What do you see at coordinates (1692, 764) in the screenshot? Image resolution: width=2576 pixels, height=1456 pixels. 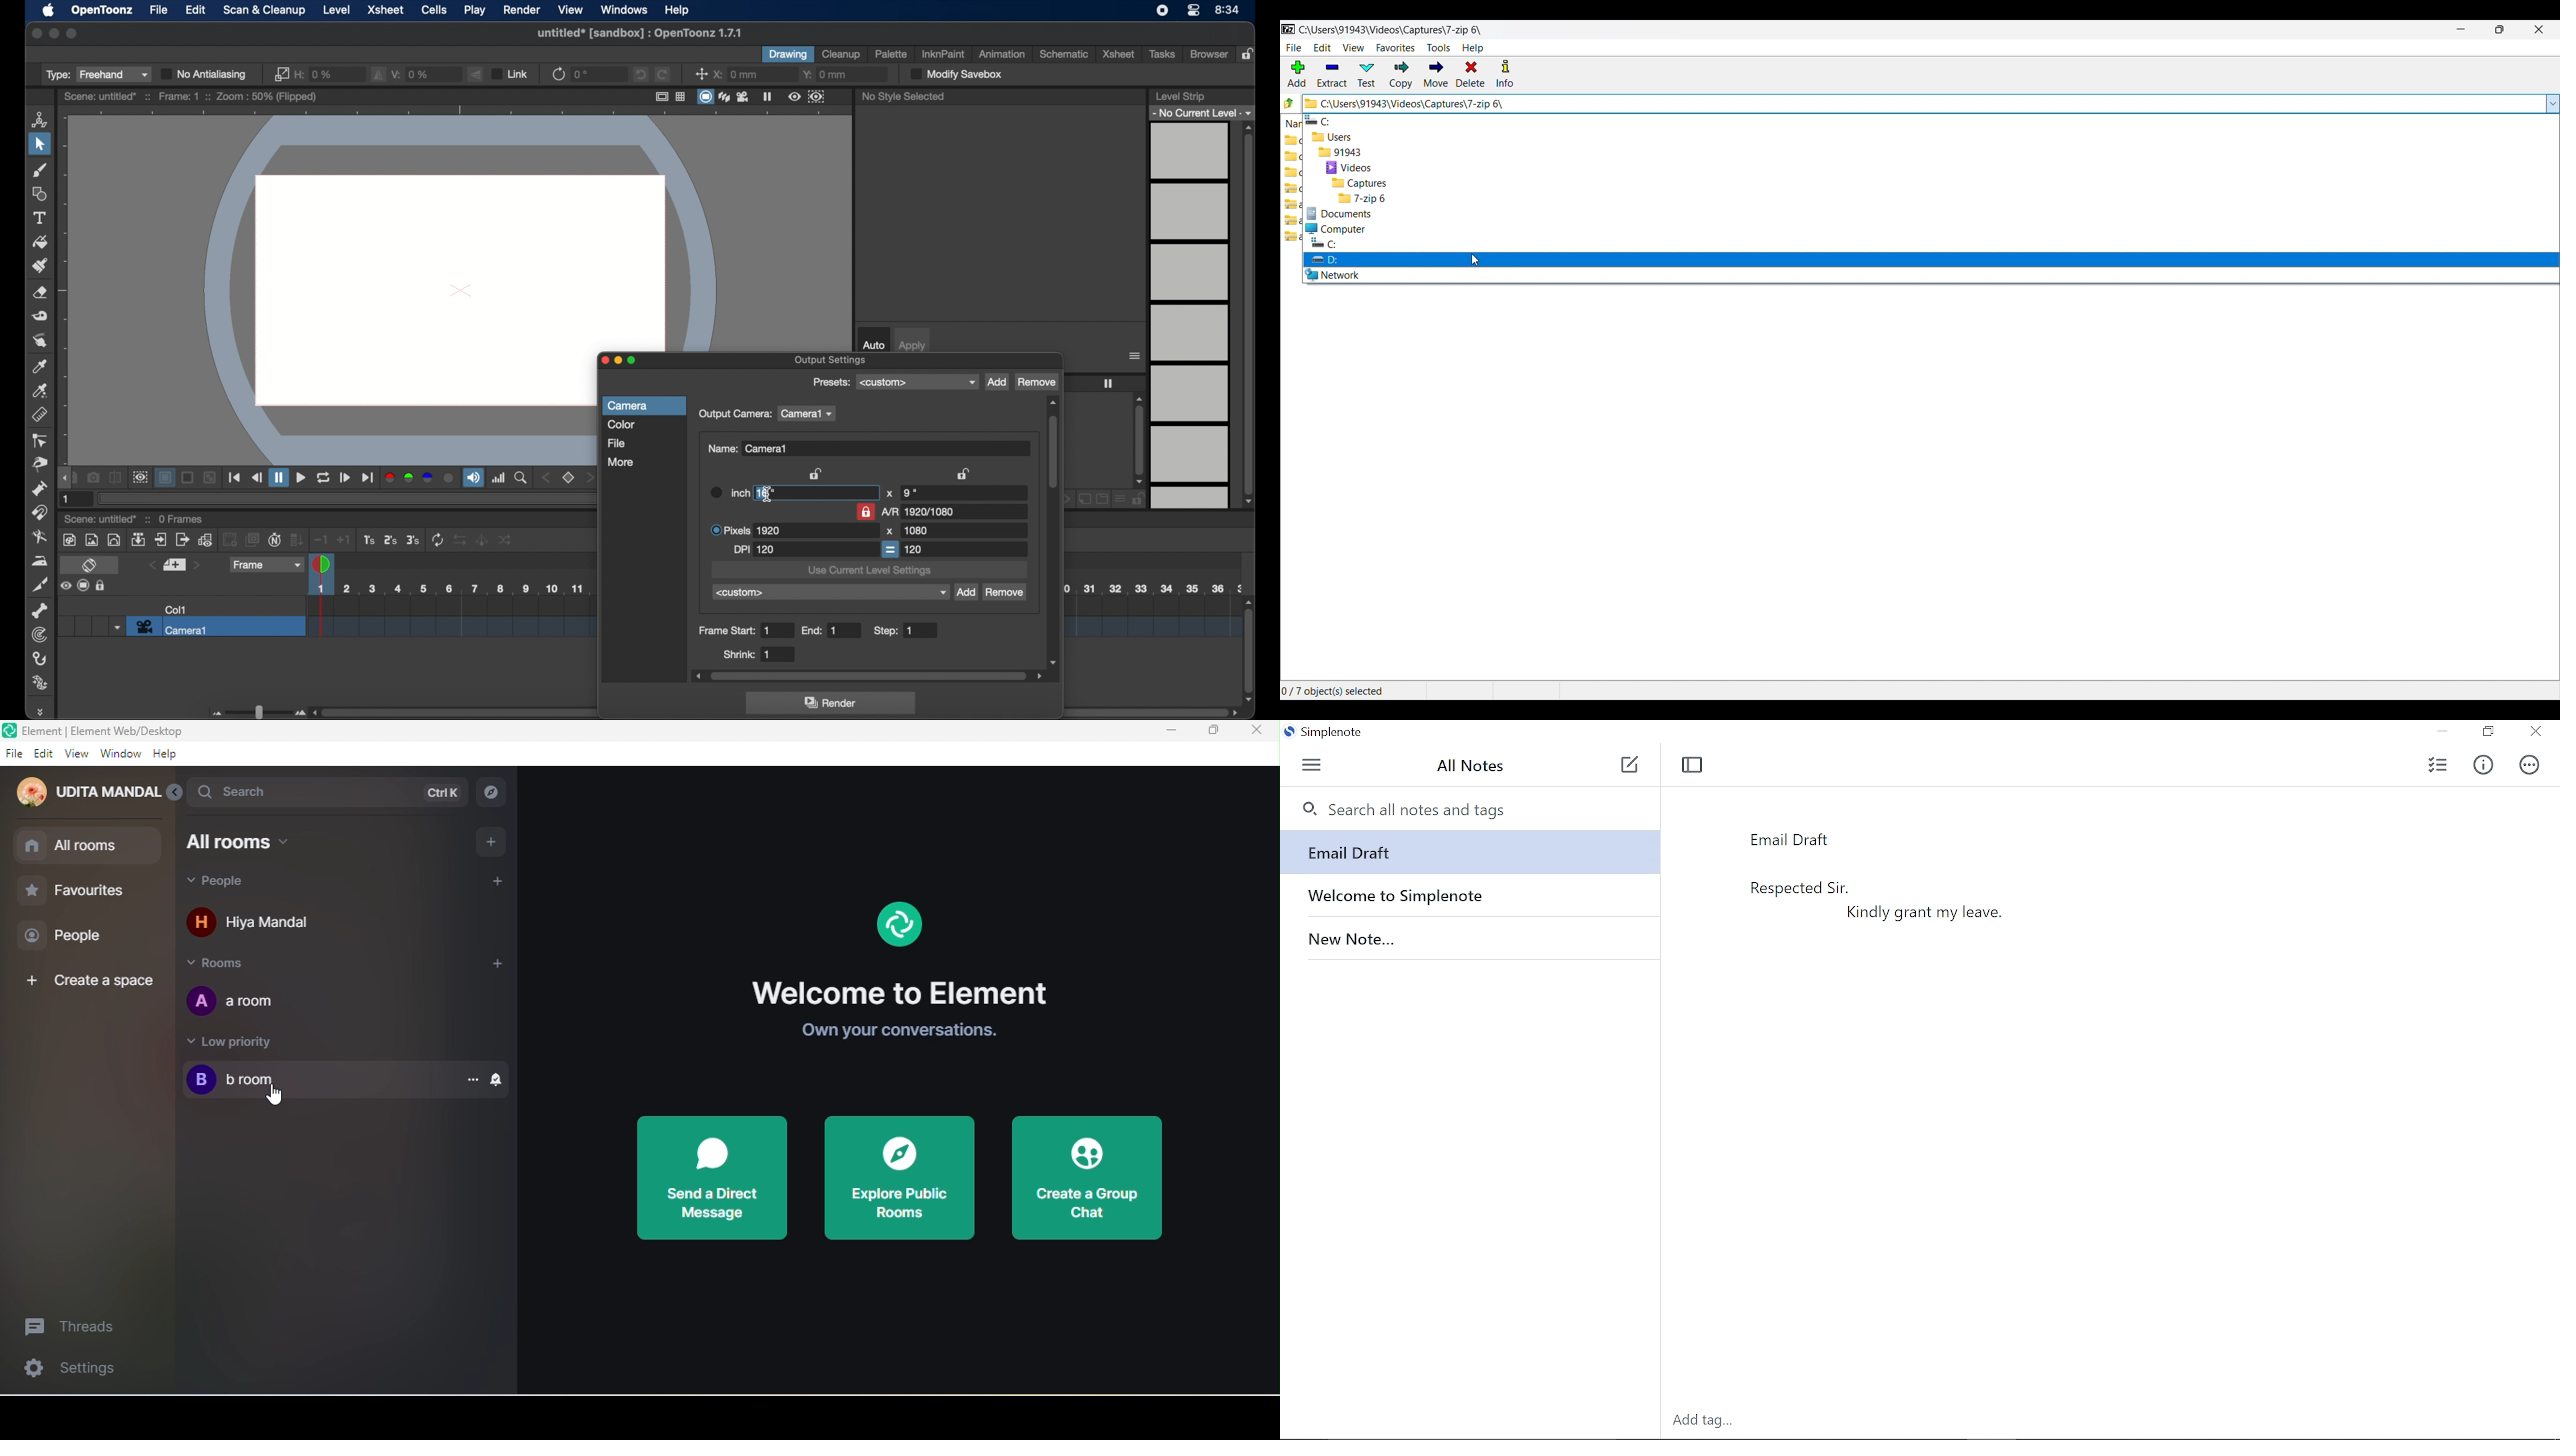 I see `Toggle focus mode` at bounding box center [1692, 764].